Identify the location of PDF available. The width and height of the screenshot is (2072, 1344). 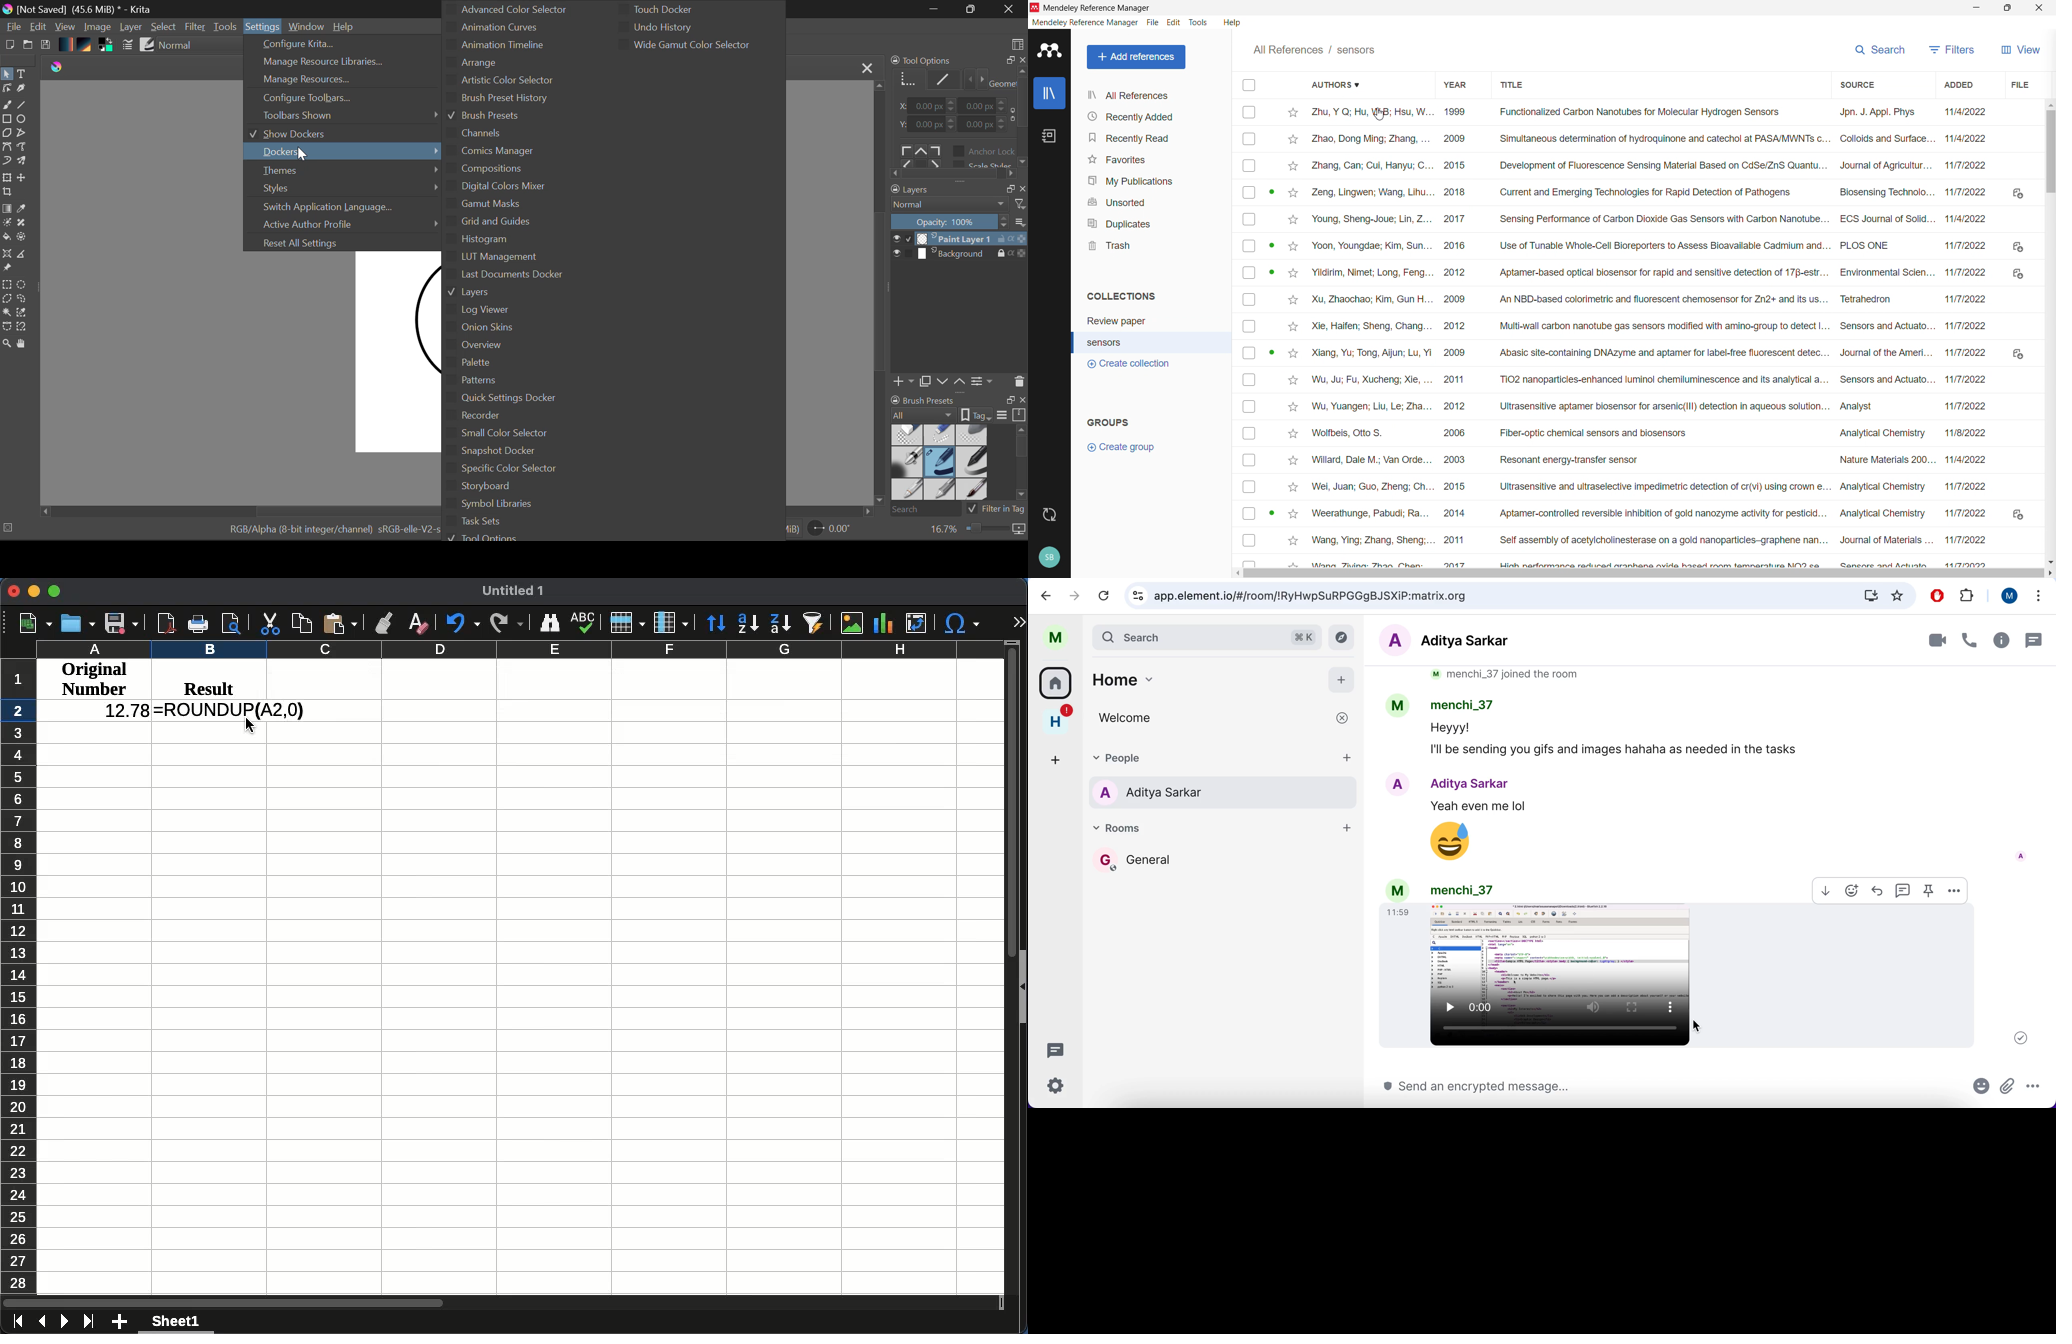
(1271, 351).